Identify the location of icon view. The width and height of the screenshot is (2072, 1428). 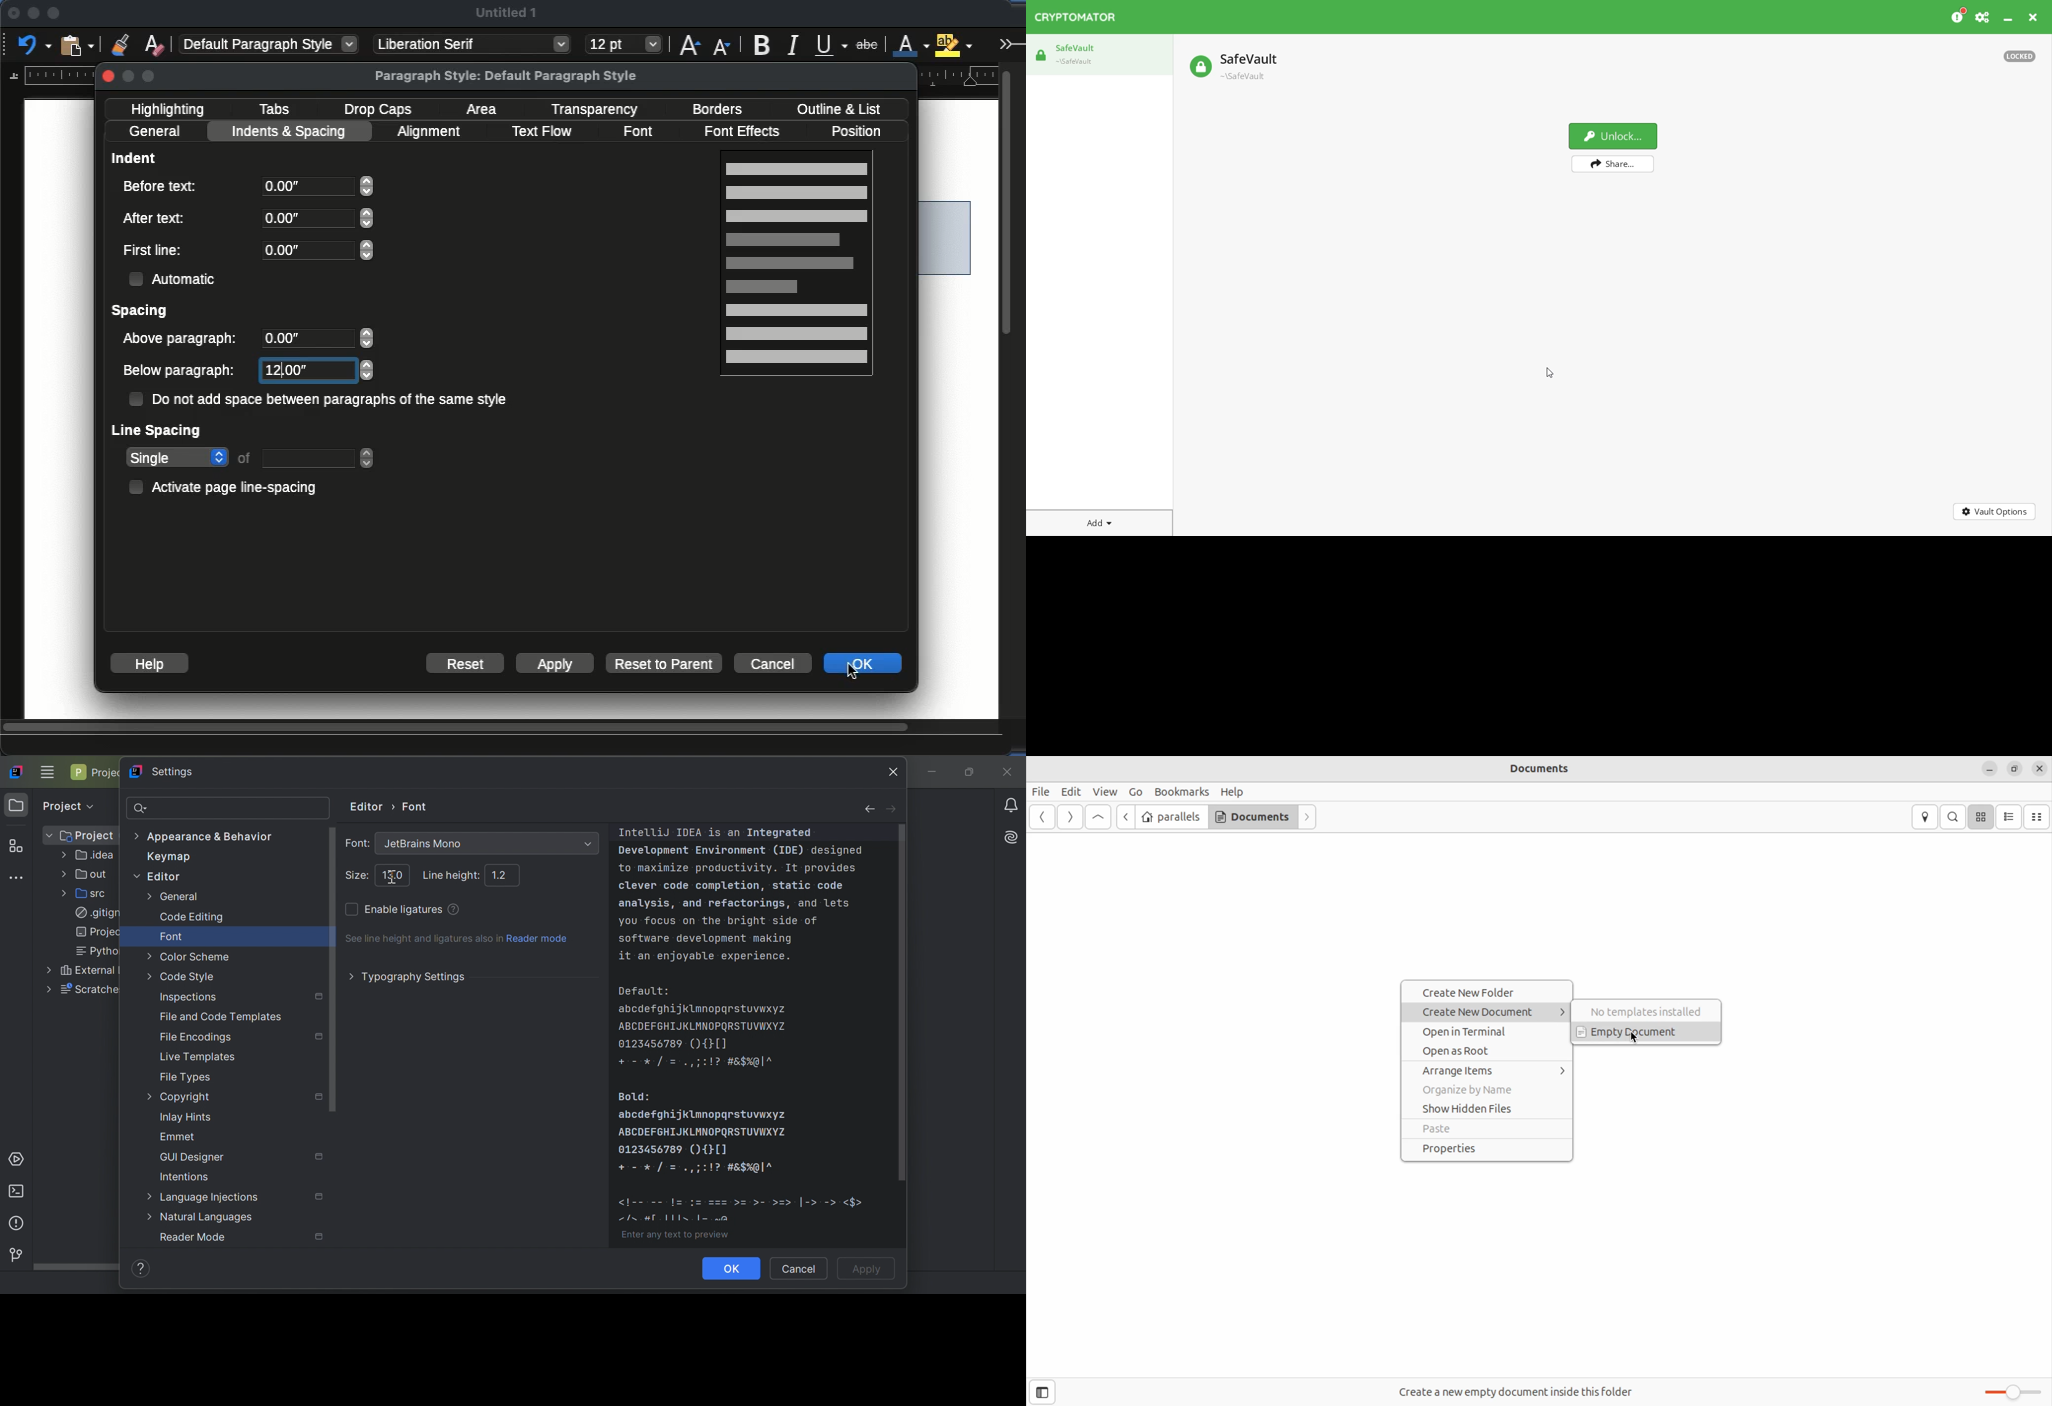
(1980, 817).